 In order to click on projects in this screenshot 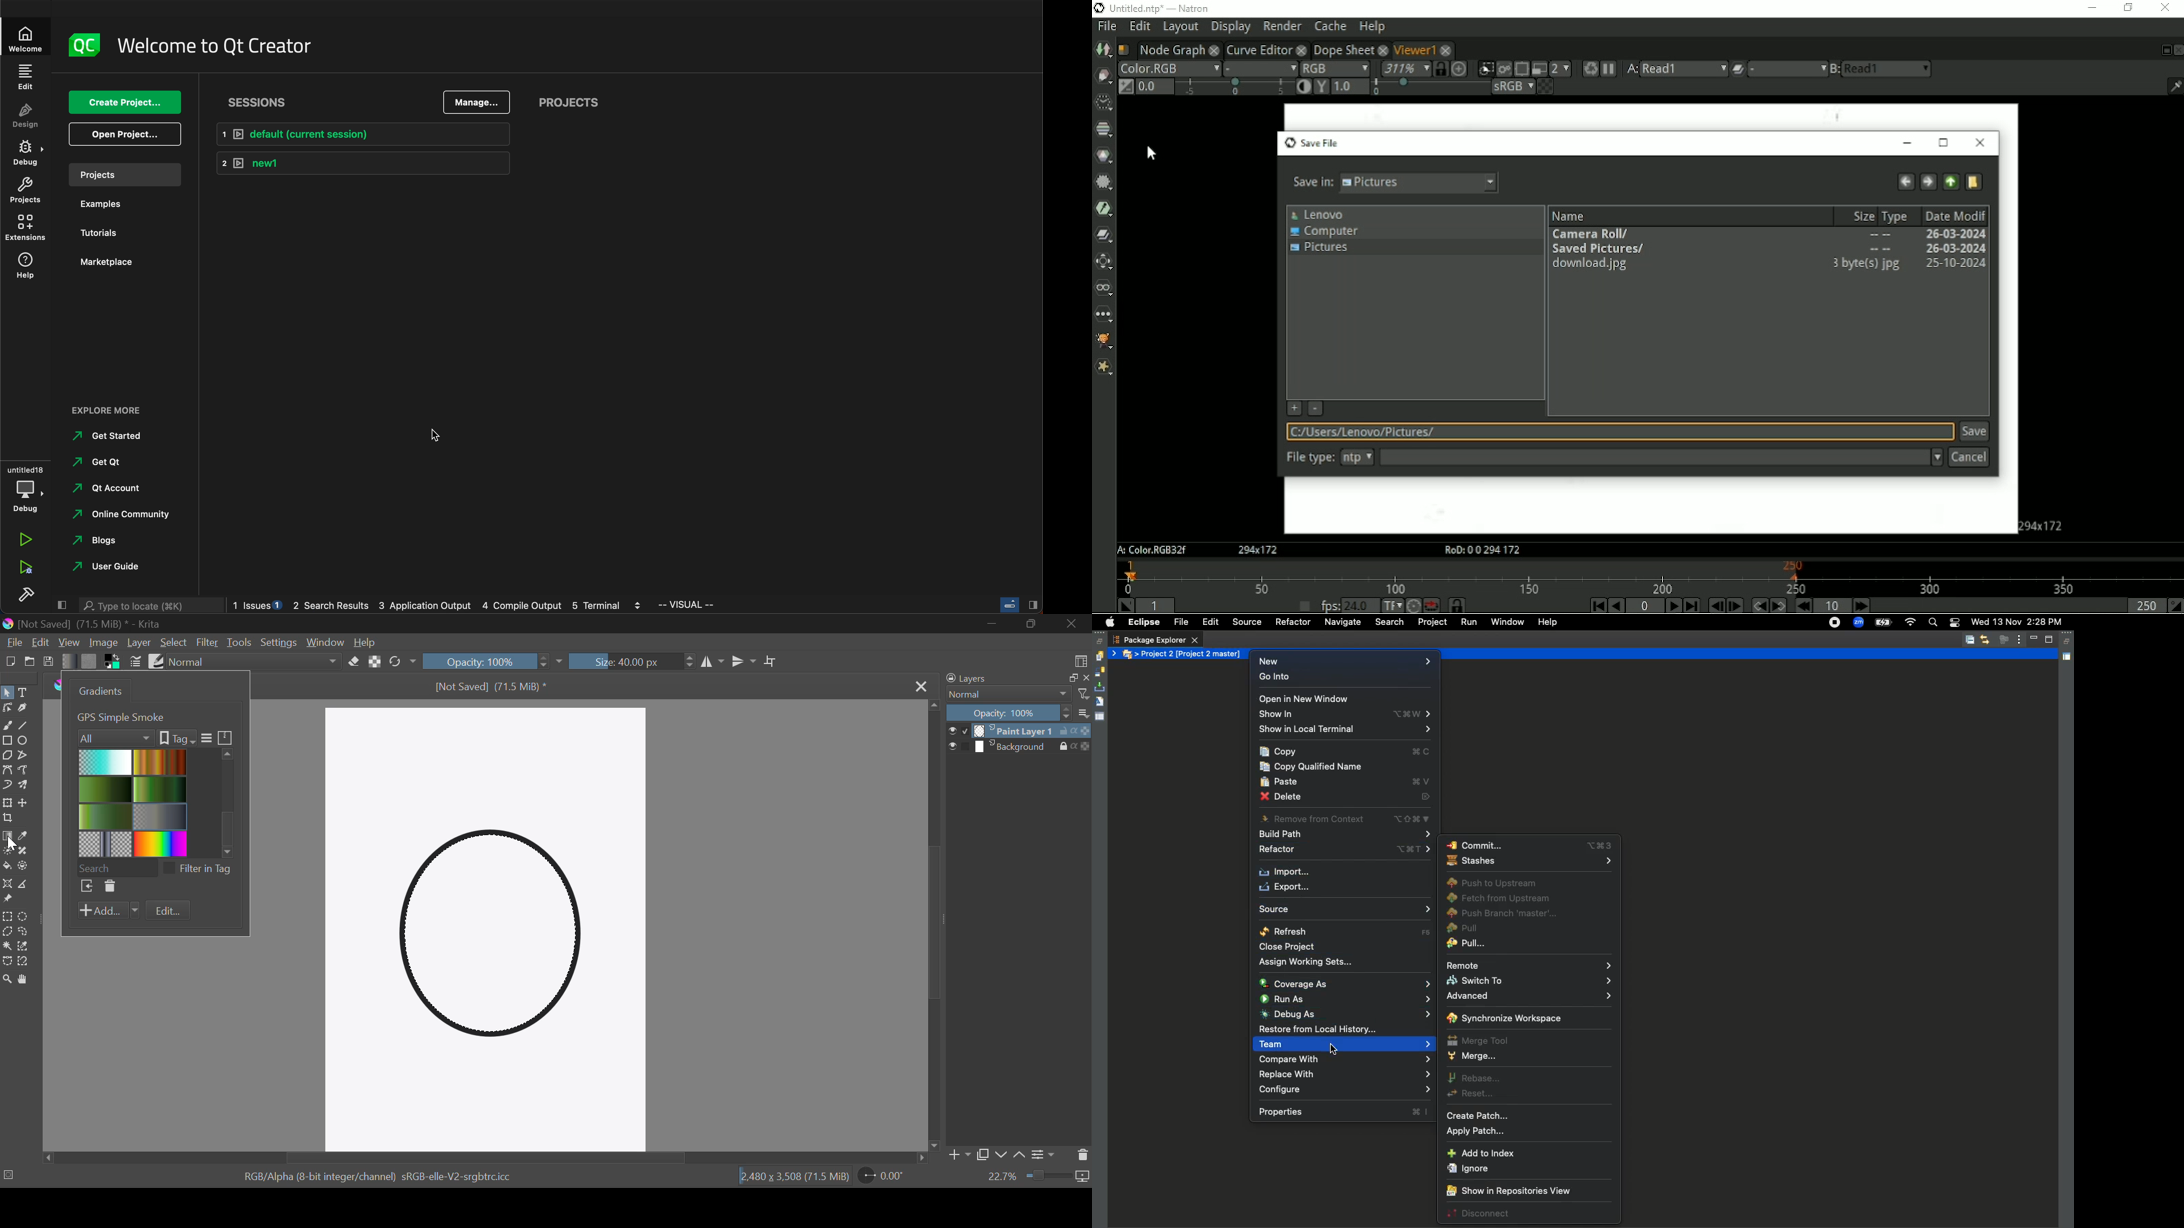, I will do `click(129, 175)`.